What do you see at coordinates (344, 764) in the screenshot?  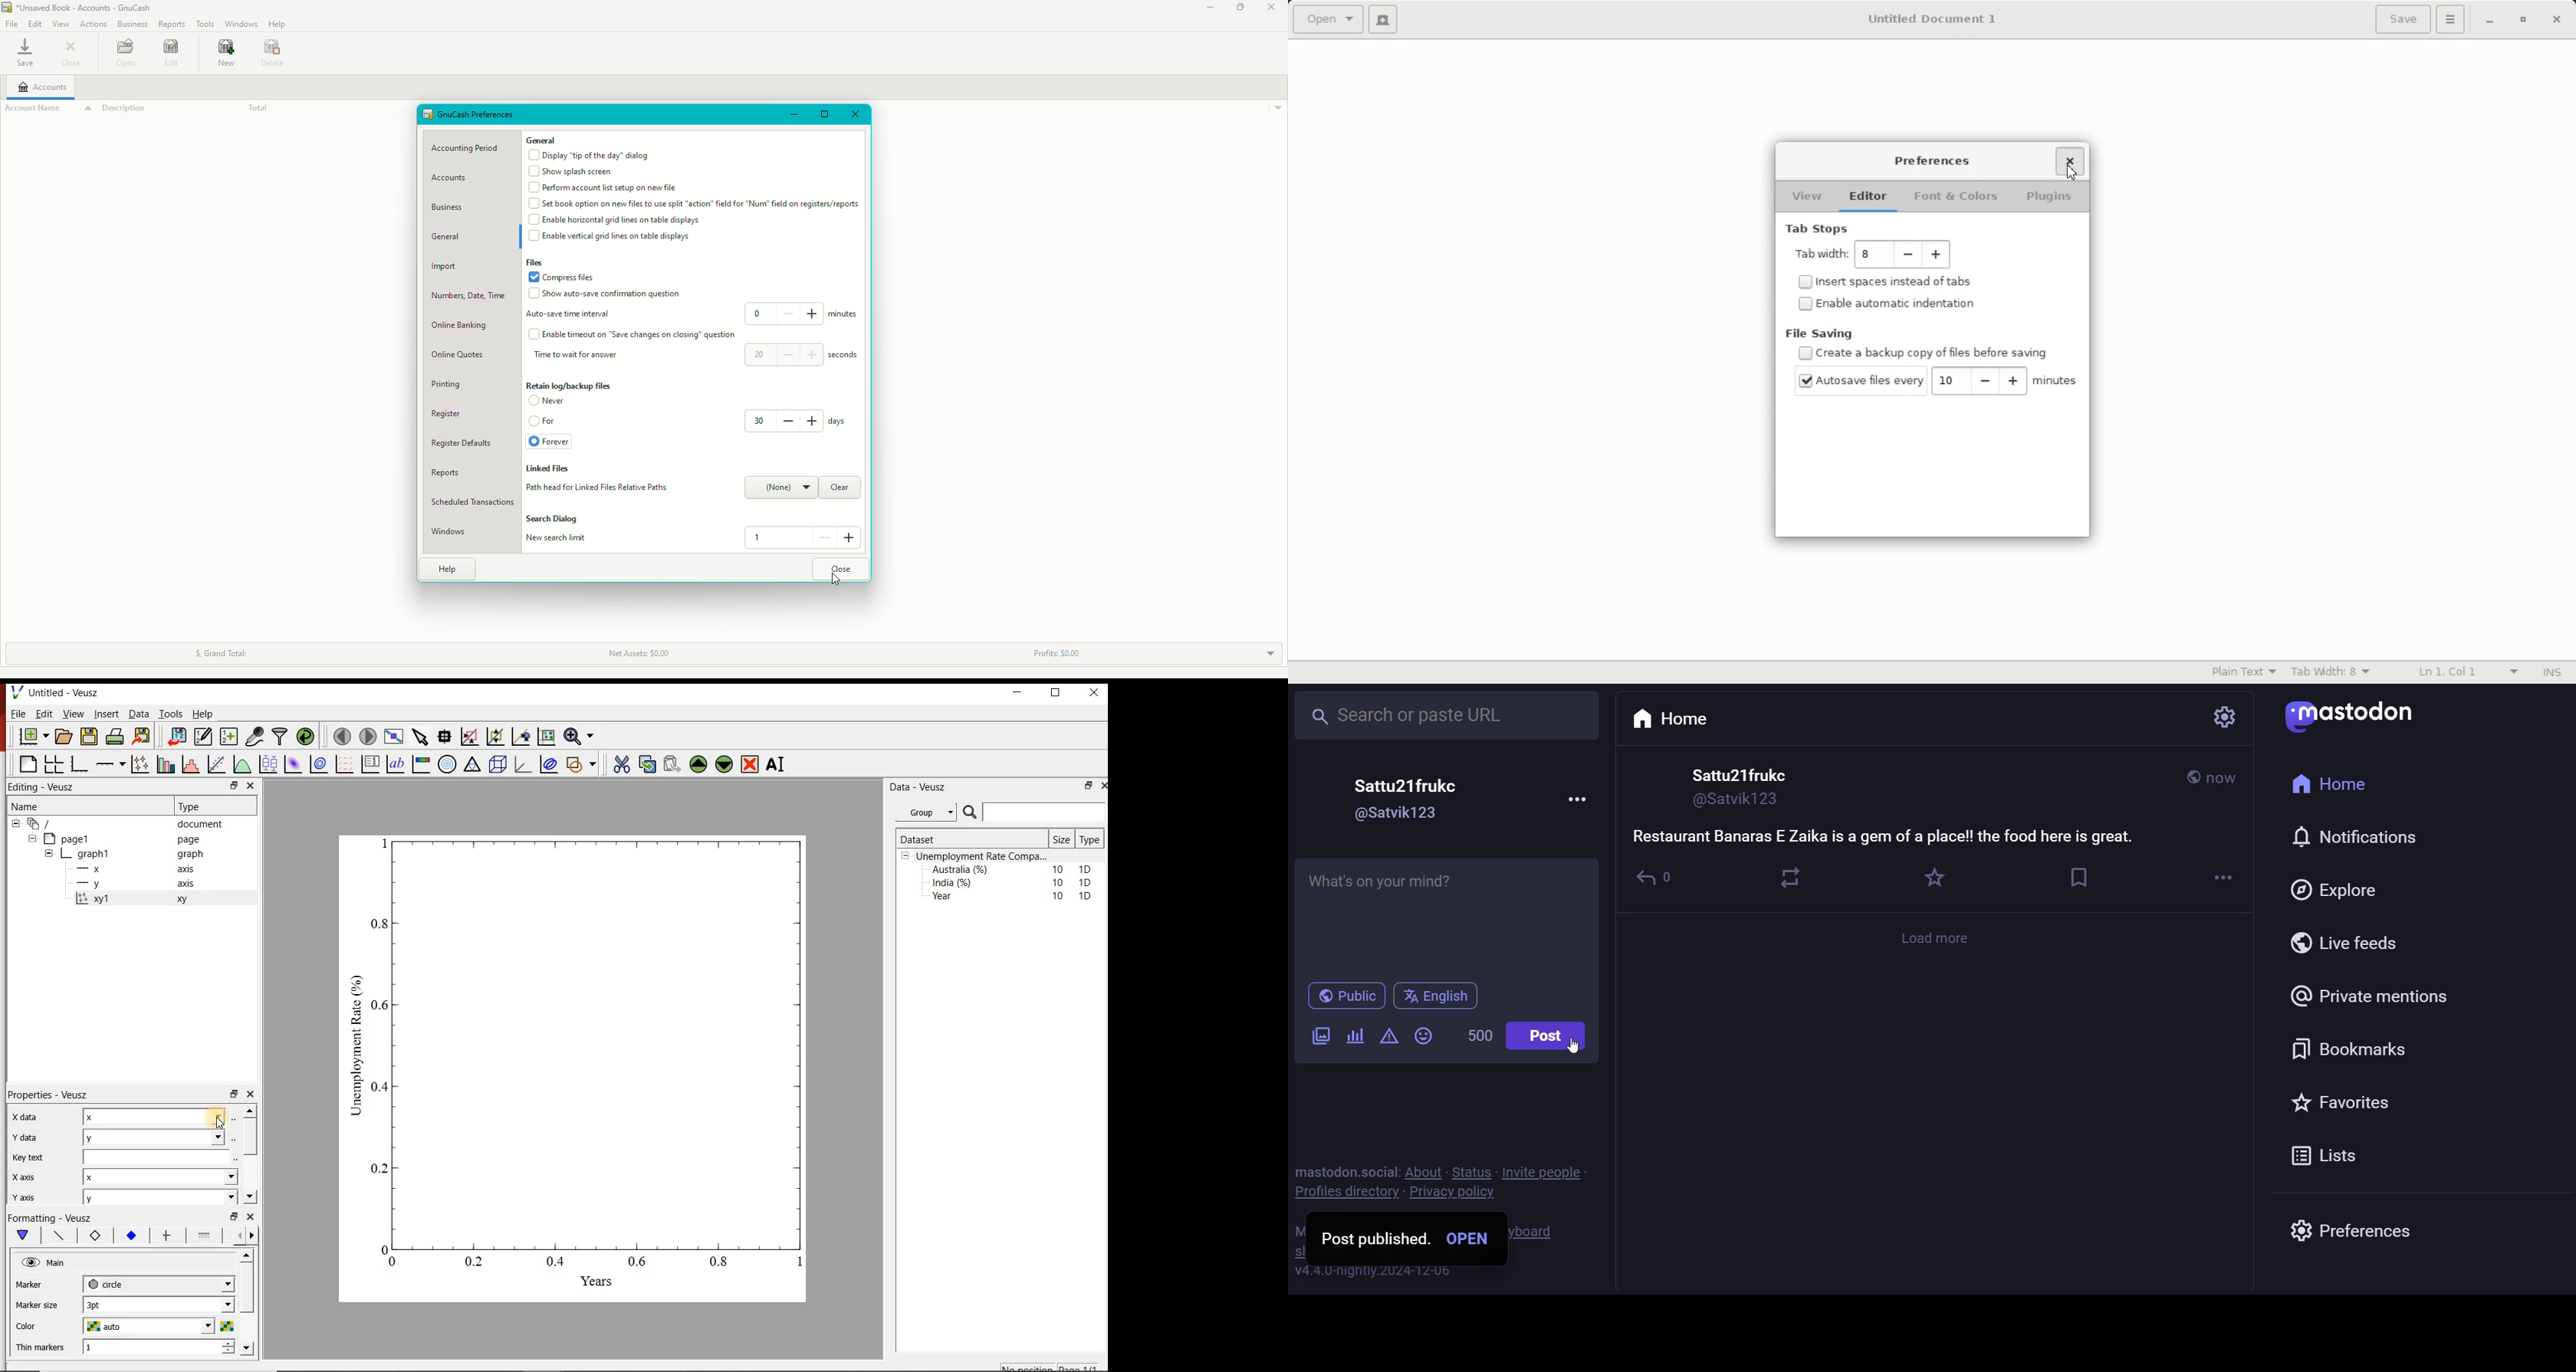 I see `plot vector field` at bounding box center [344, 764].